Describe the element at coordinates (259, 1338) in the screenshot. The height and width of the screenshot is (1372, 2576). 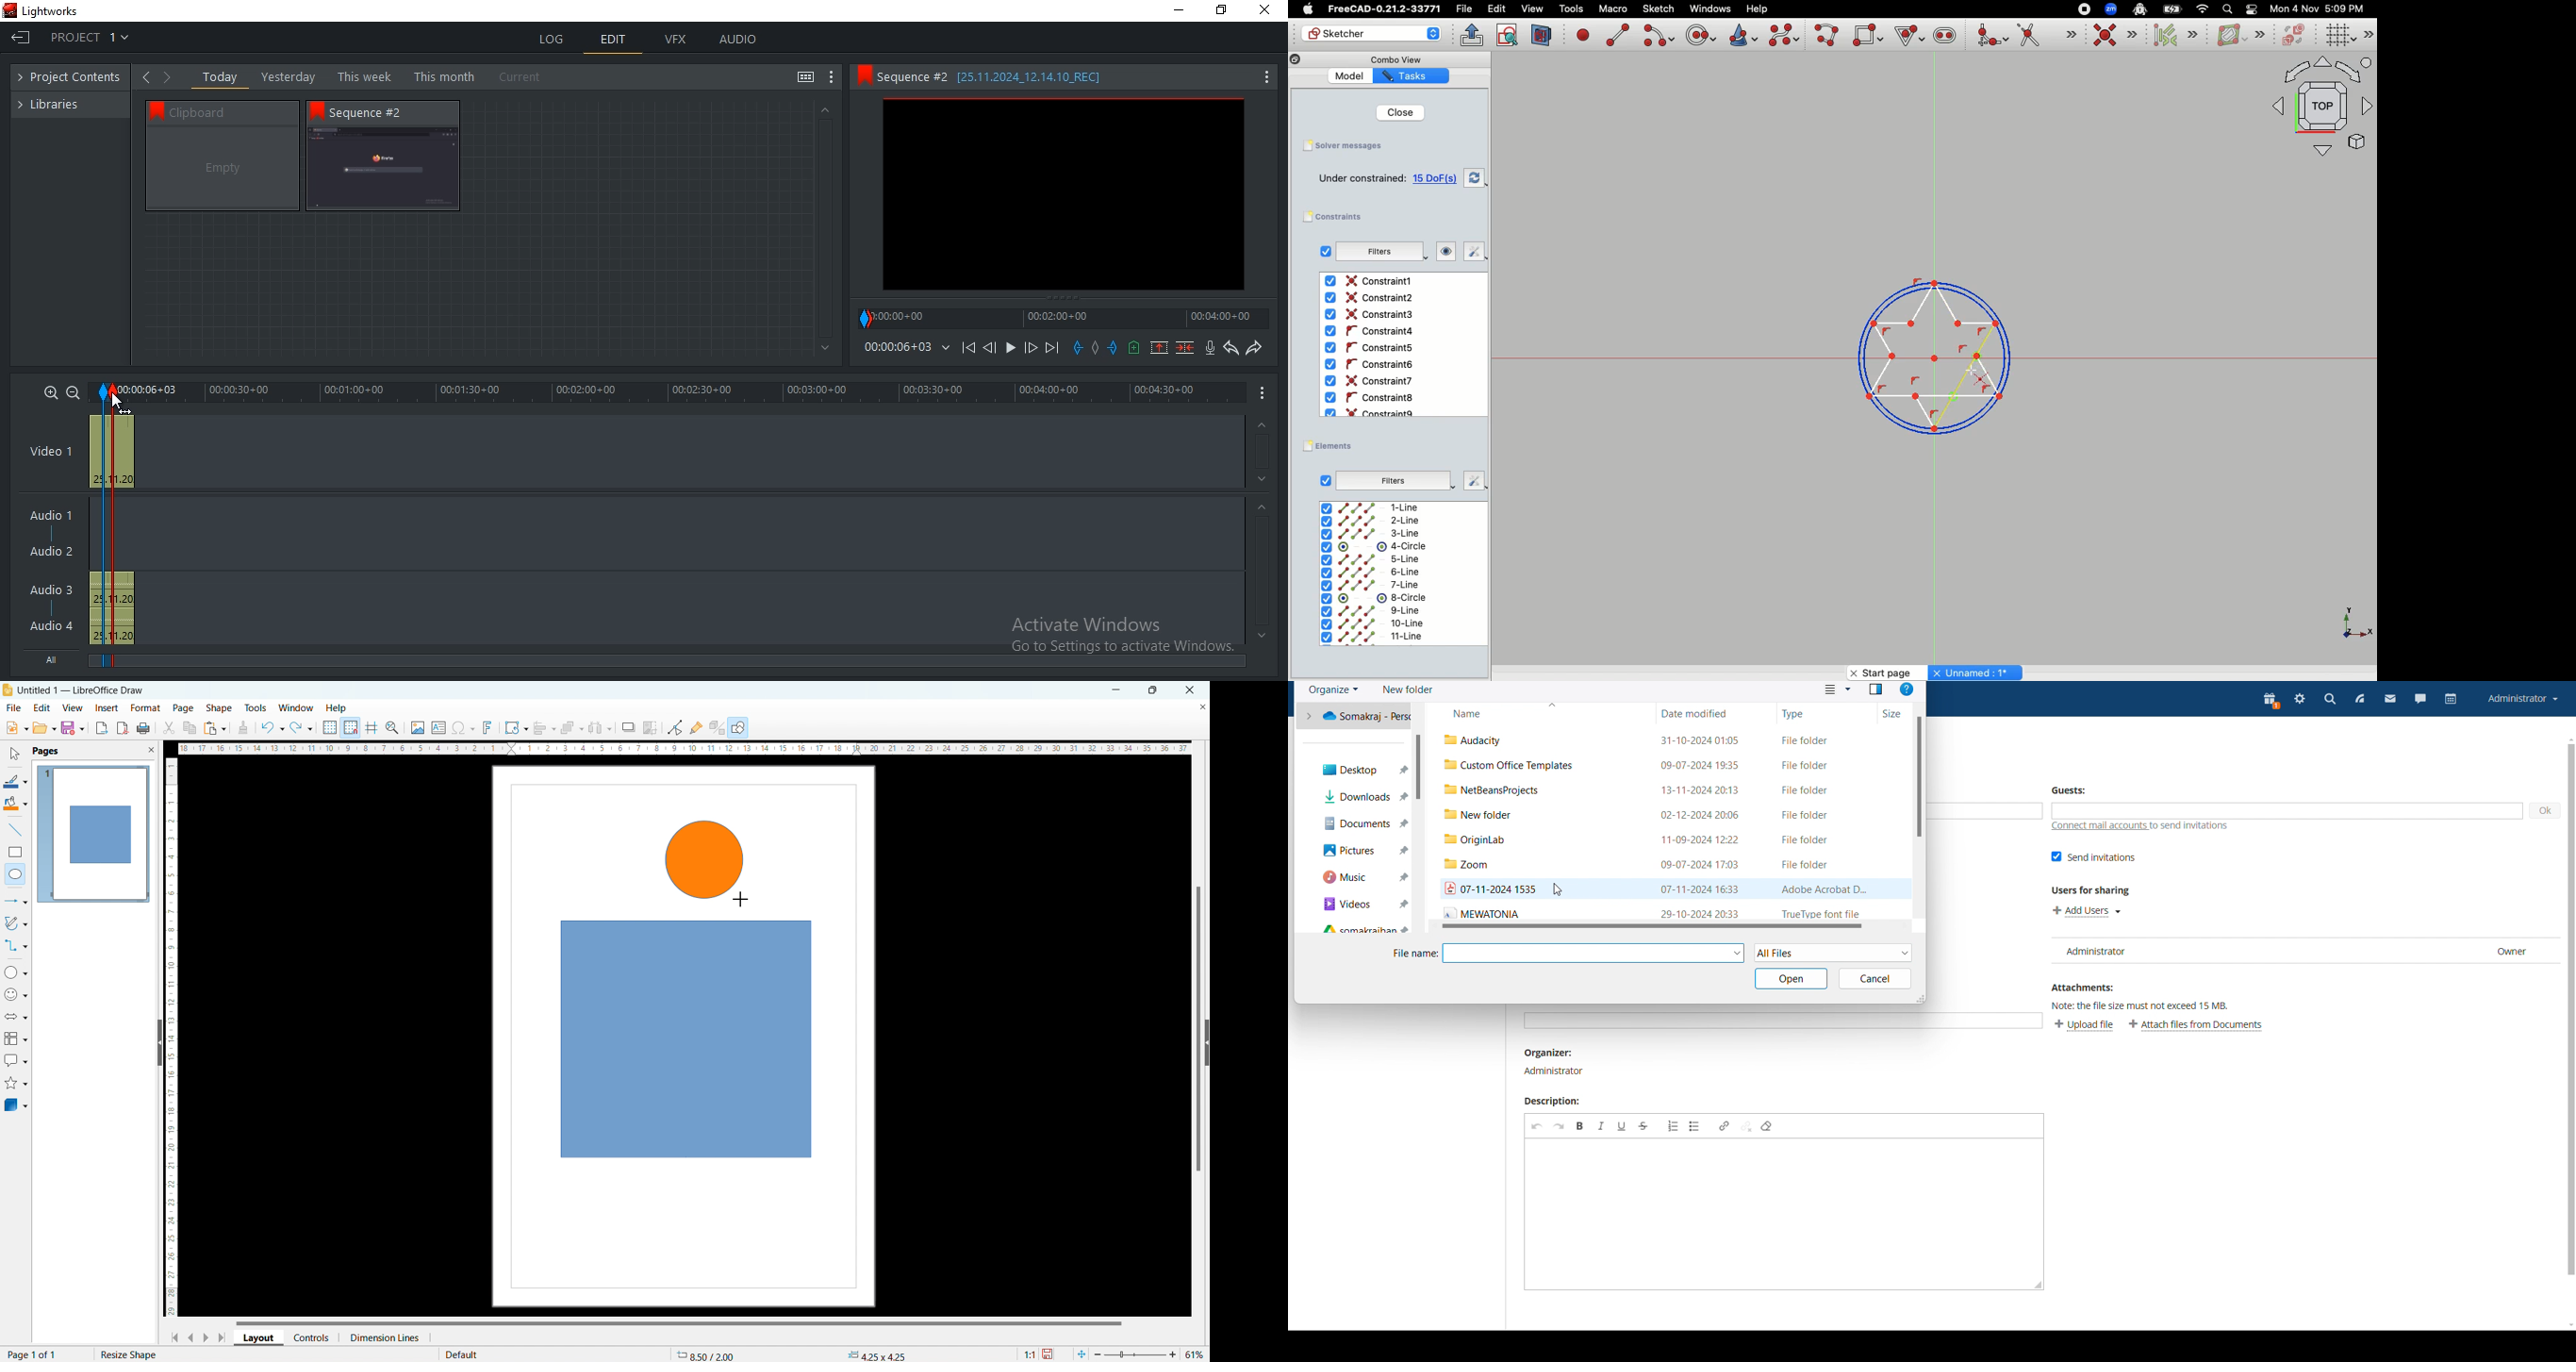
I see `layout` at that location.